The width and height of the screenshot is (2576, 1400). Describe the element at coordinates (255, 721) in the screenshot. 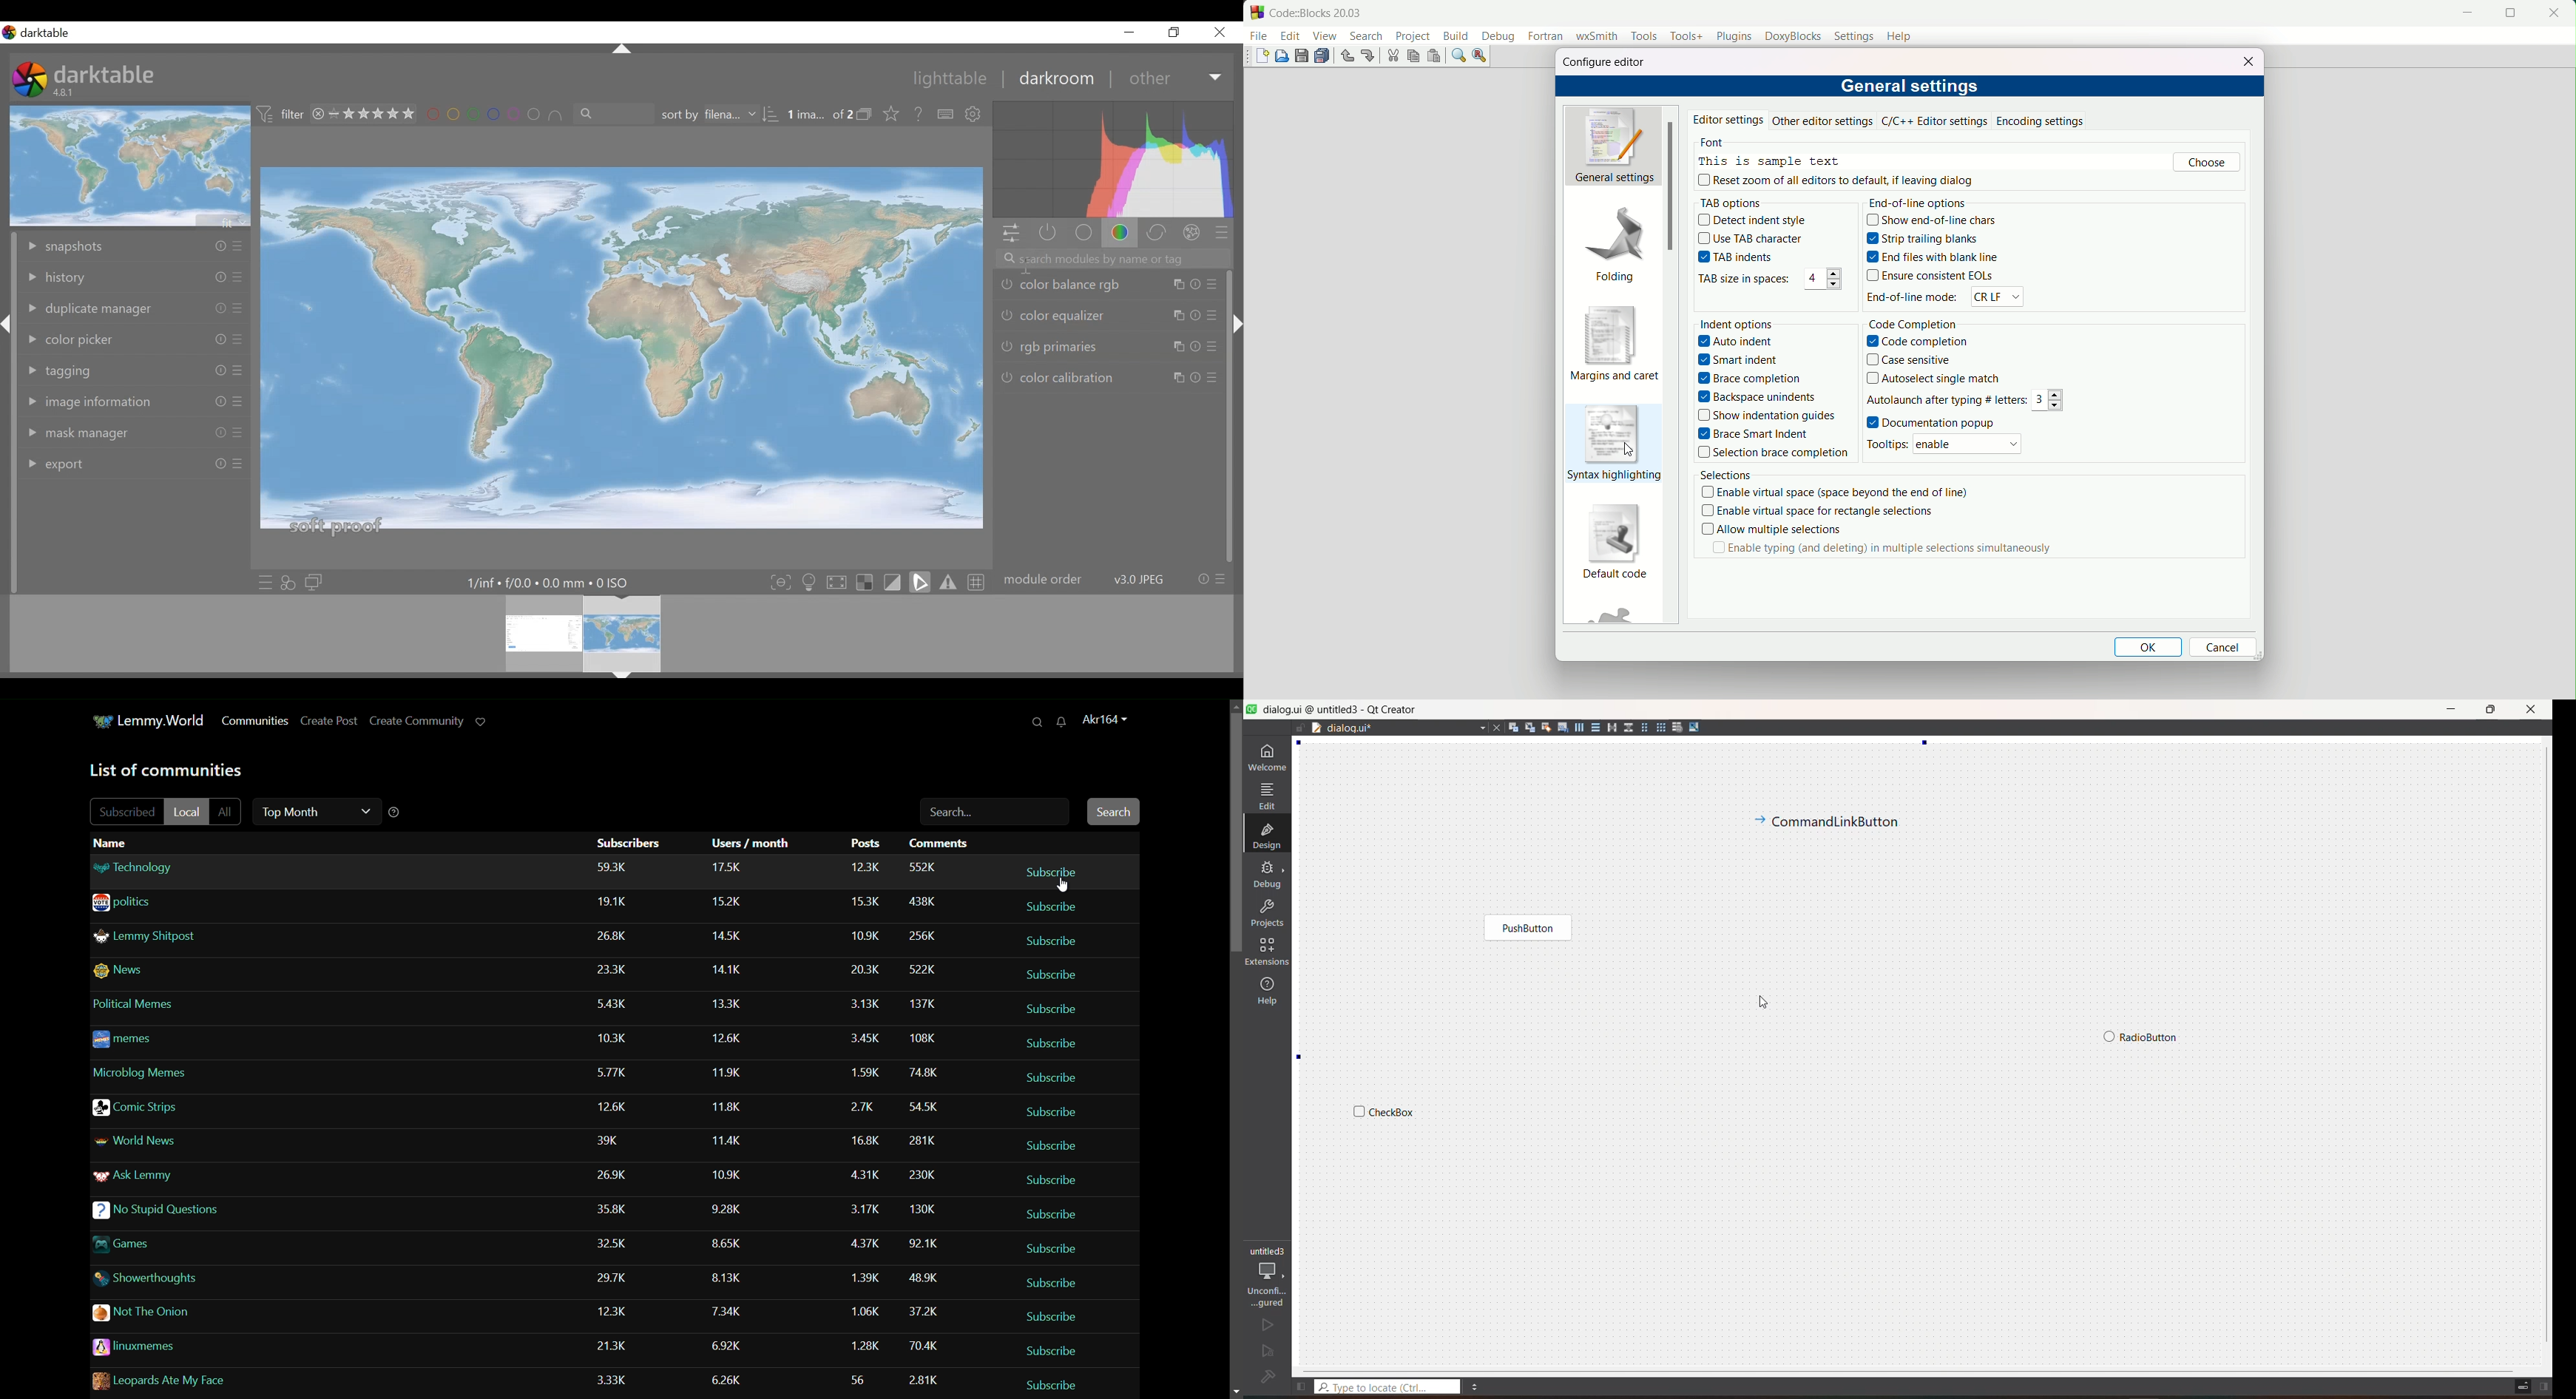

I see `communities` at that location.